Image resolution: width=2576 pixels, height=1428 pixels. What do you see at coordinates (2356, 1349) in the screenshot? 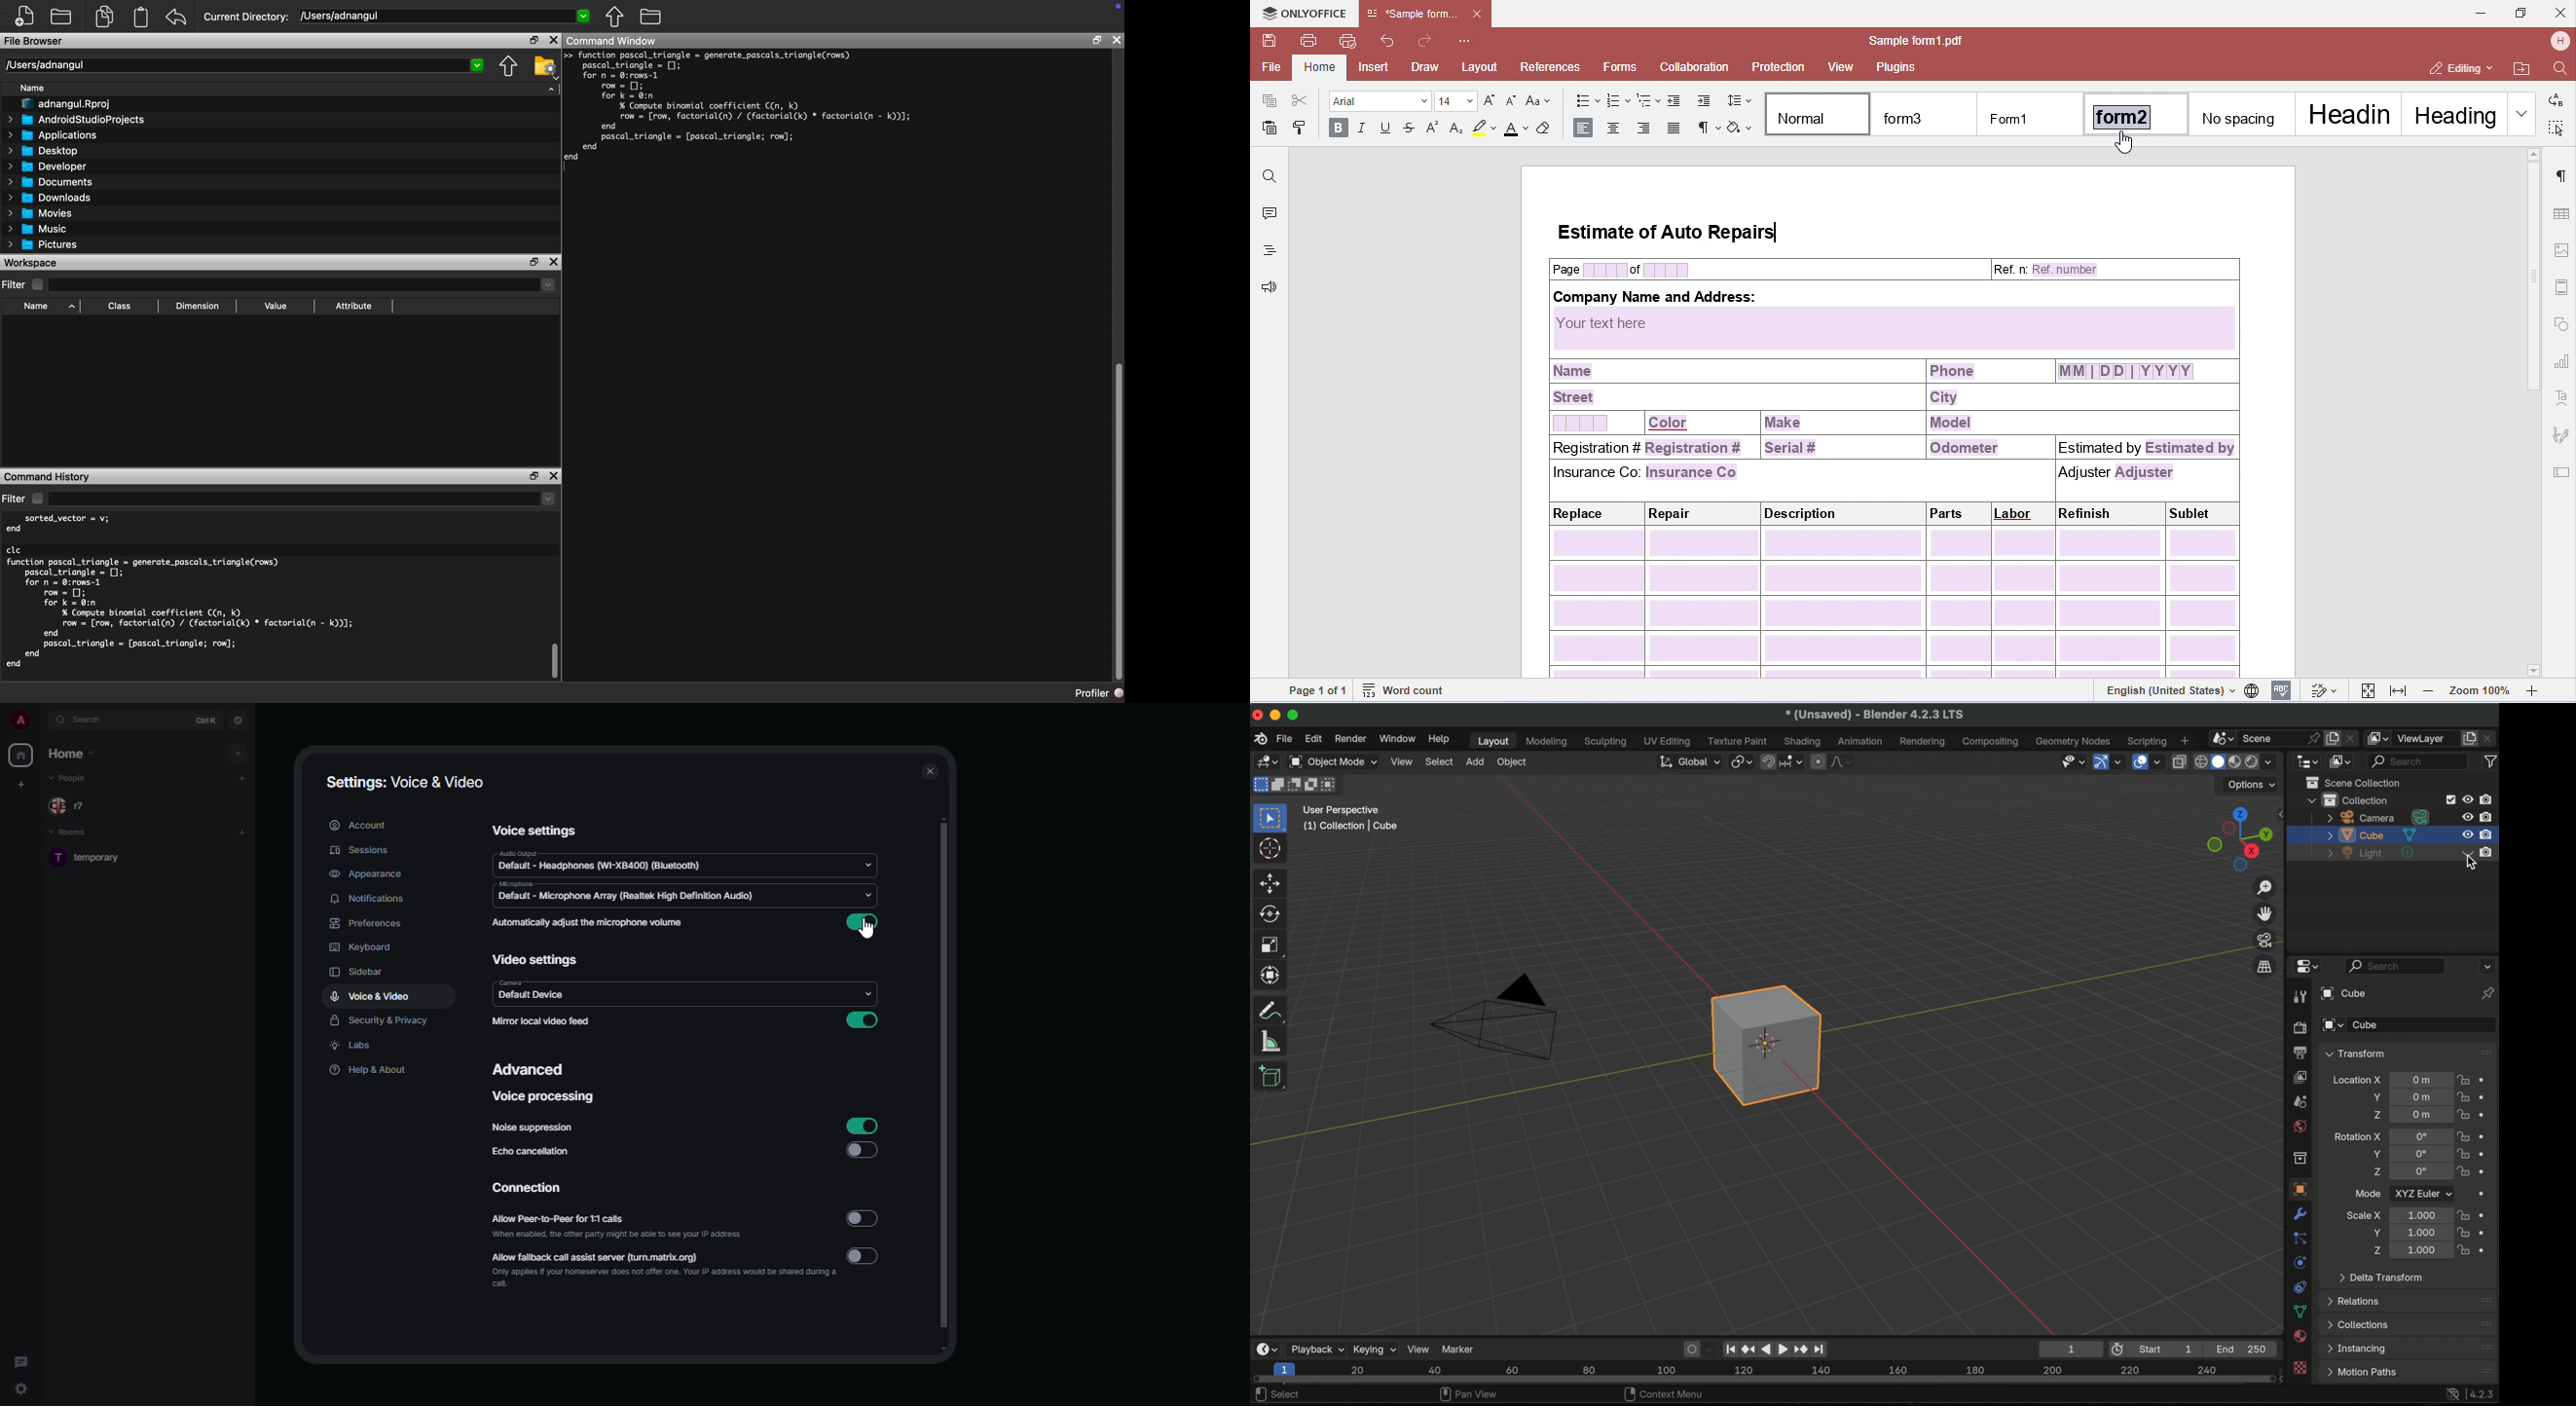
I see `instancing` at bounding box center [2356, 1349].